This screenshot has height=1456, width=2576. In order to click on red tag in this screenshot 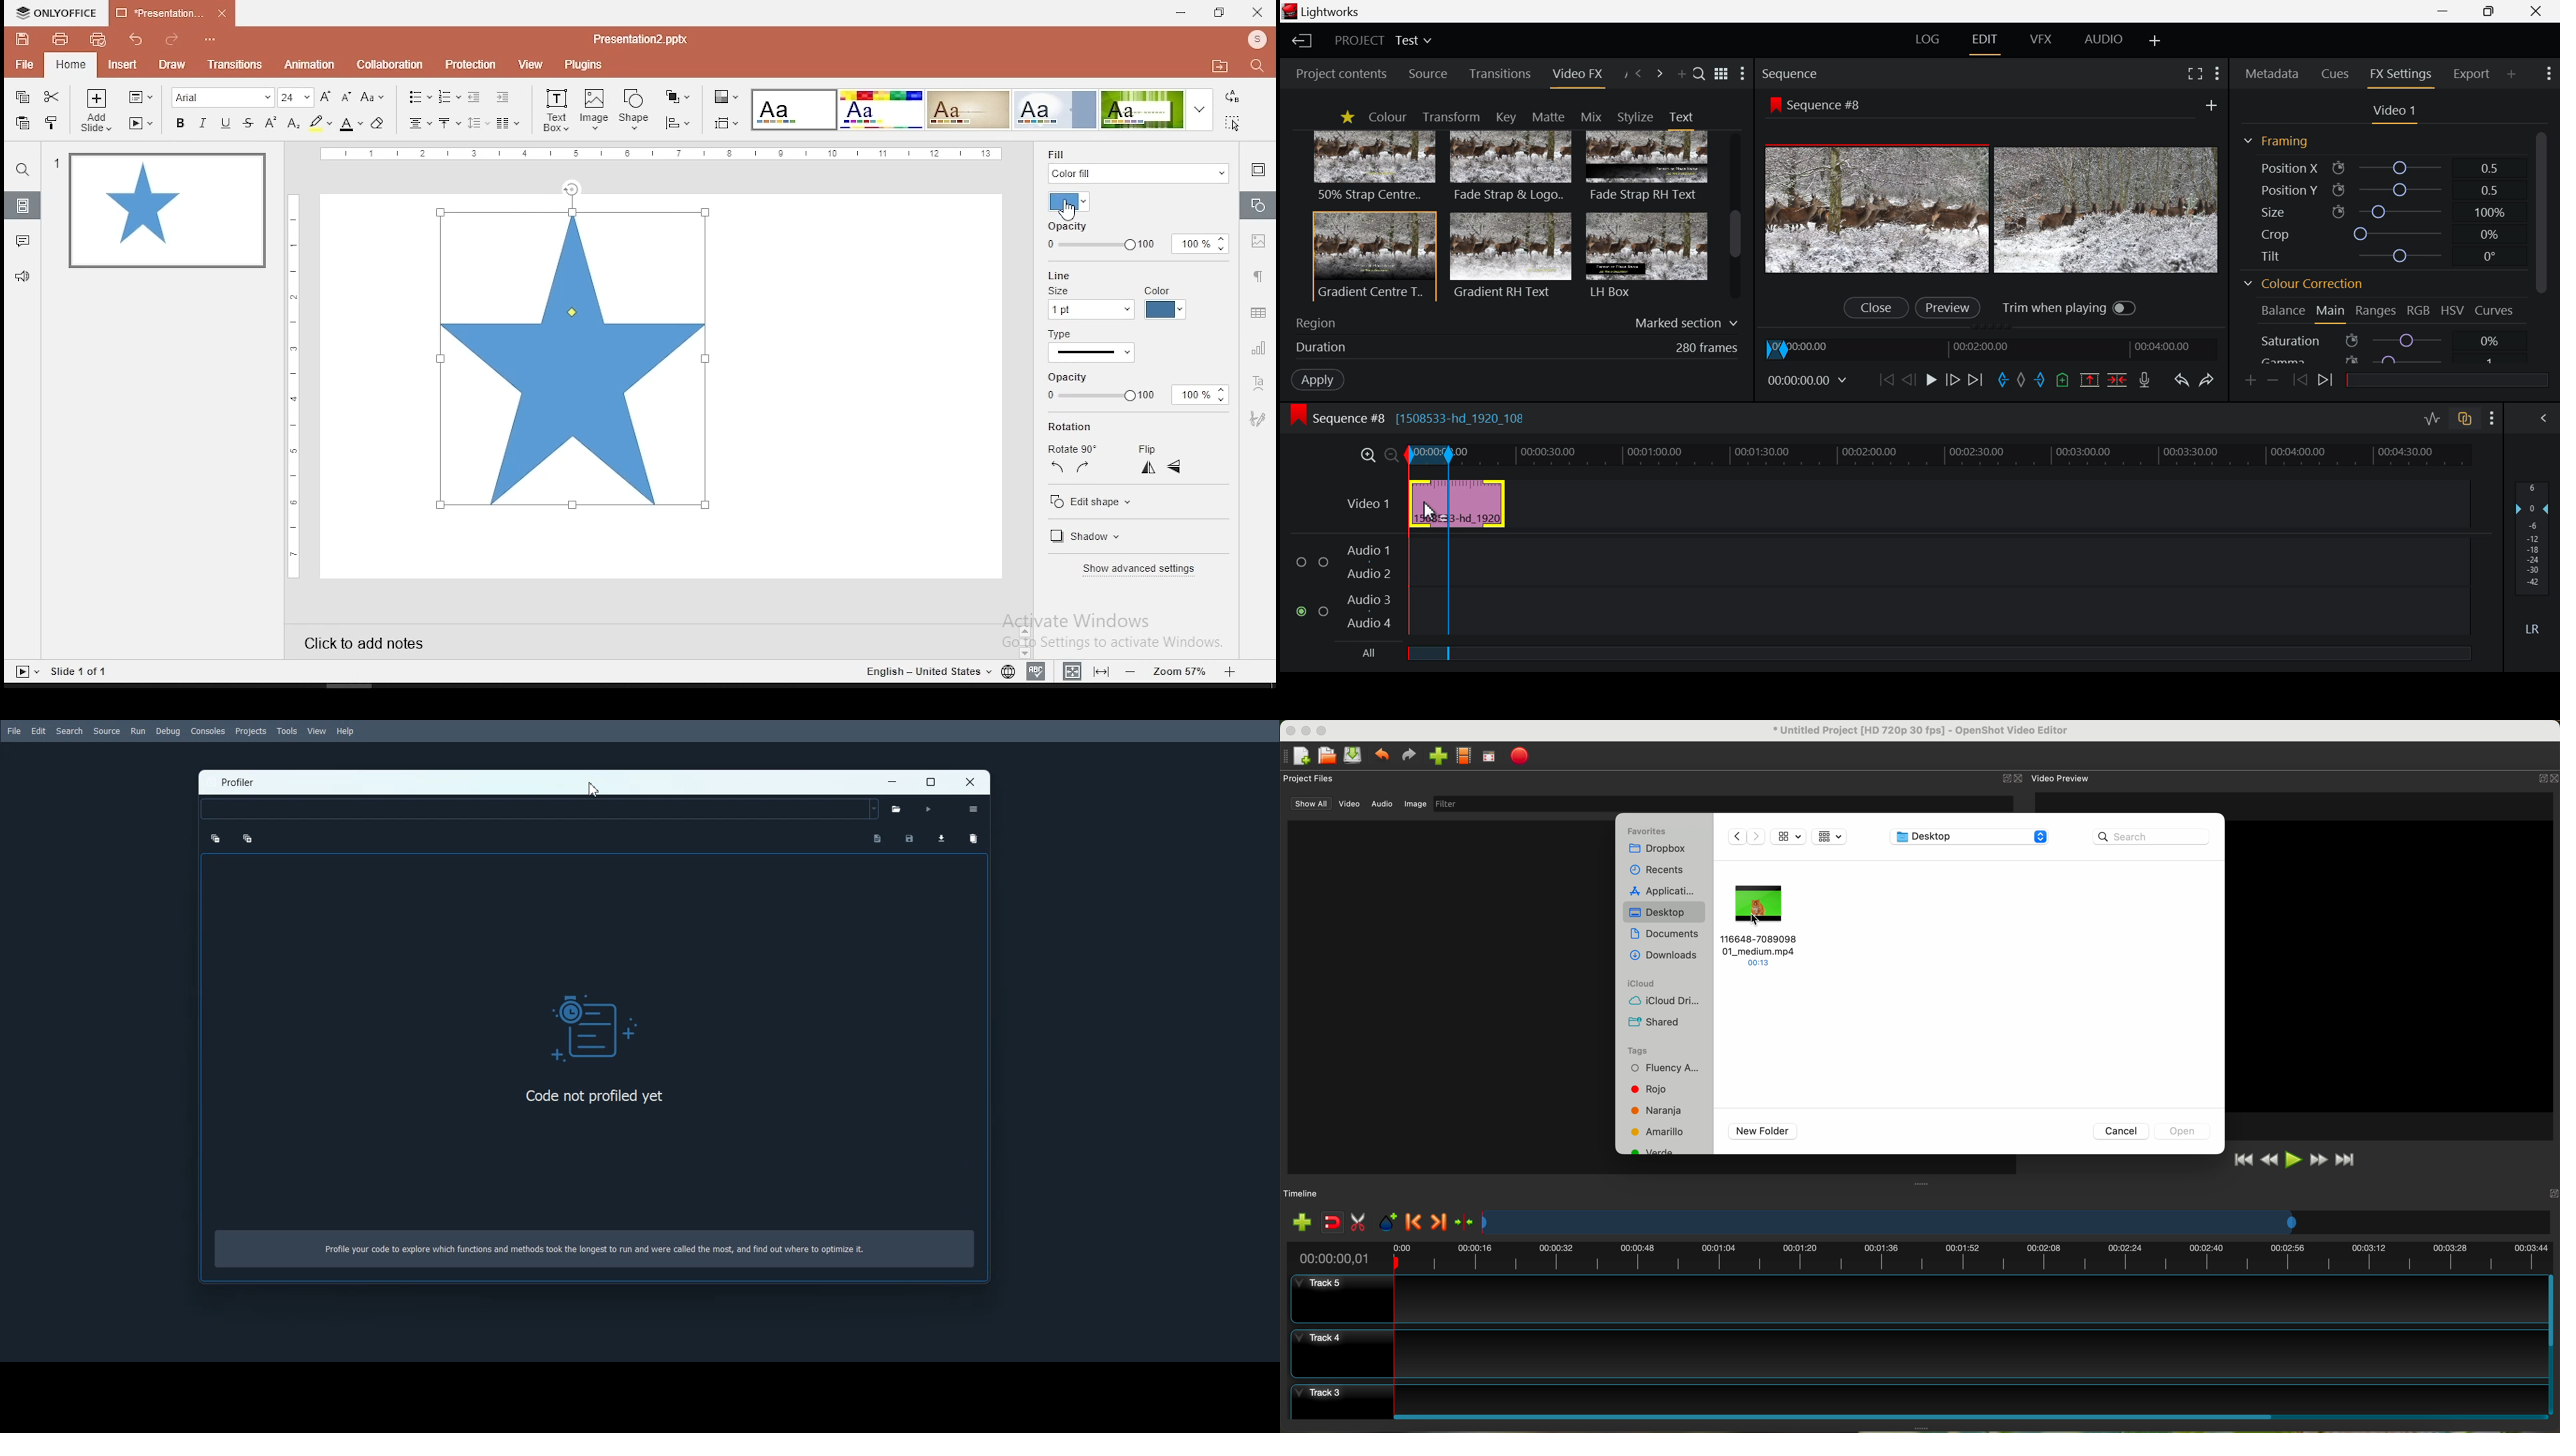, I will do `click(1645, 1089)`.